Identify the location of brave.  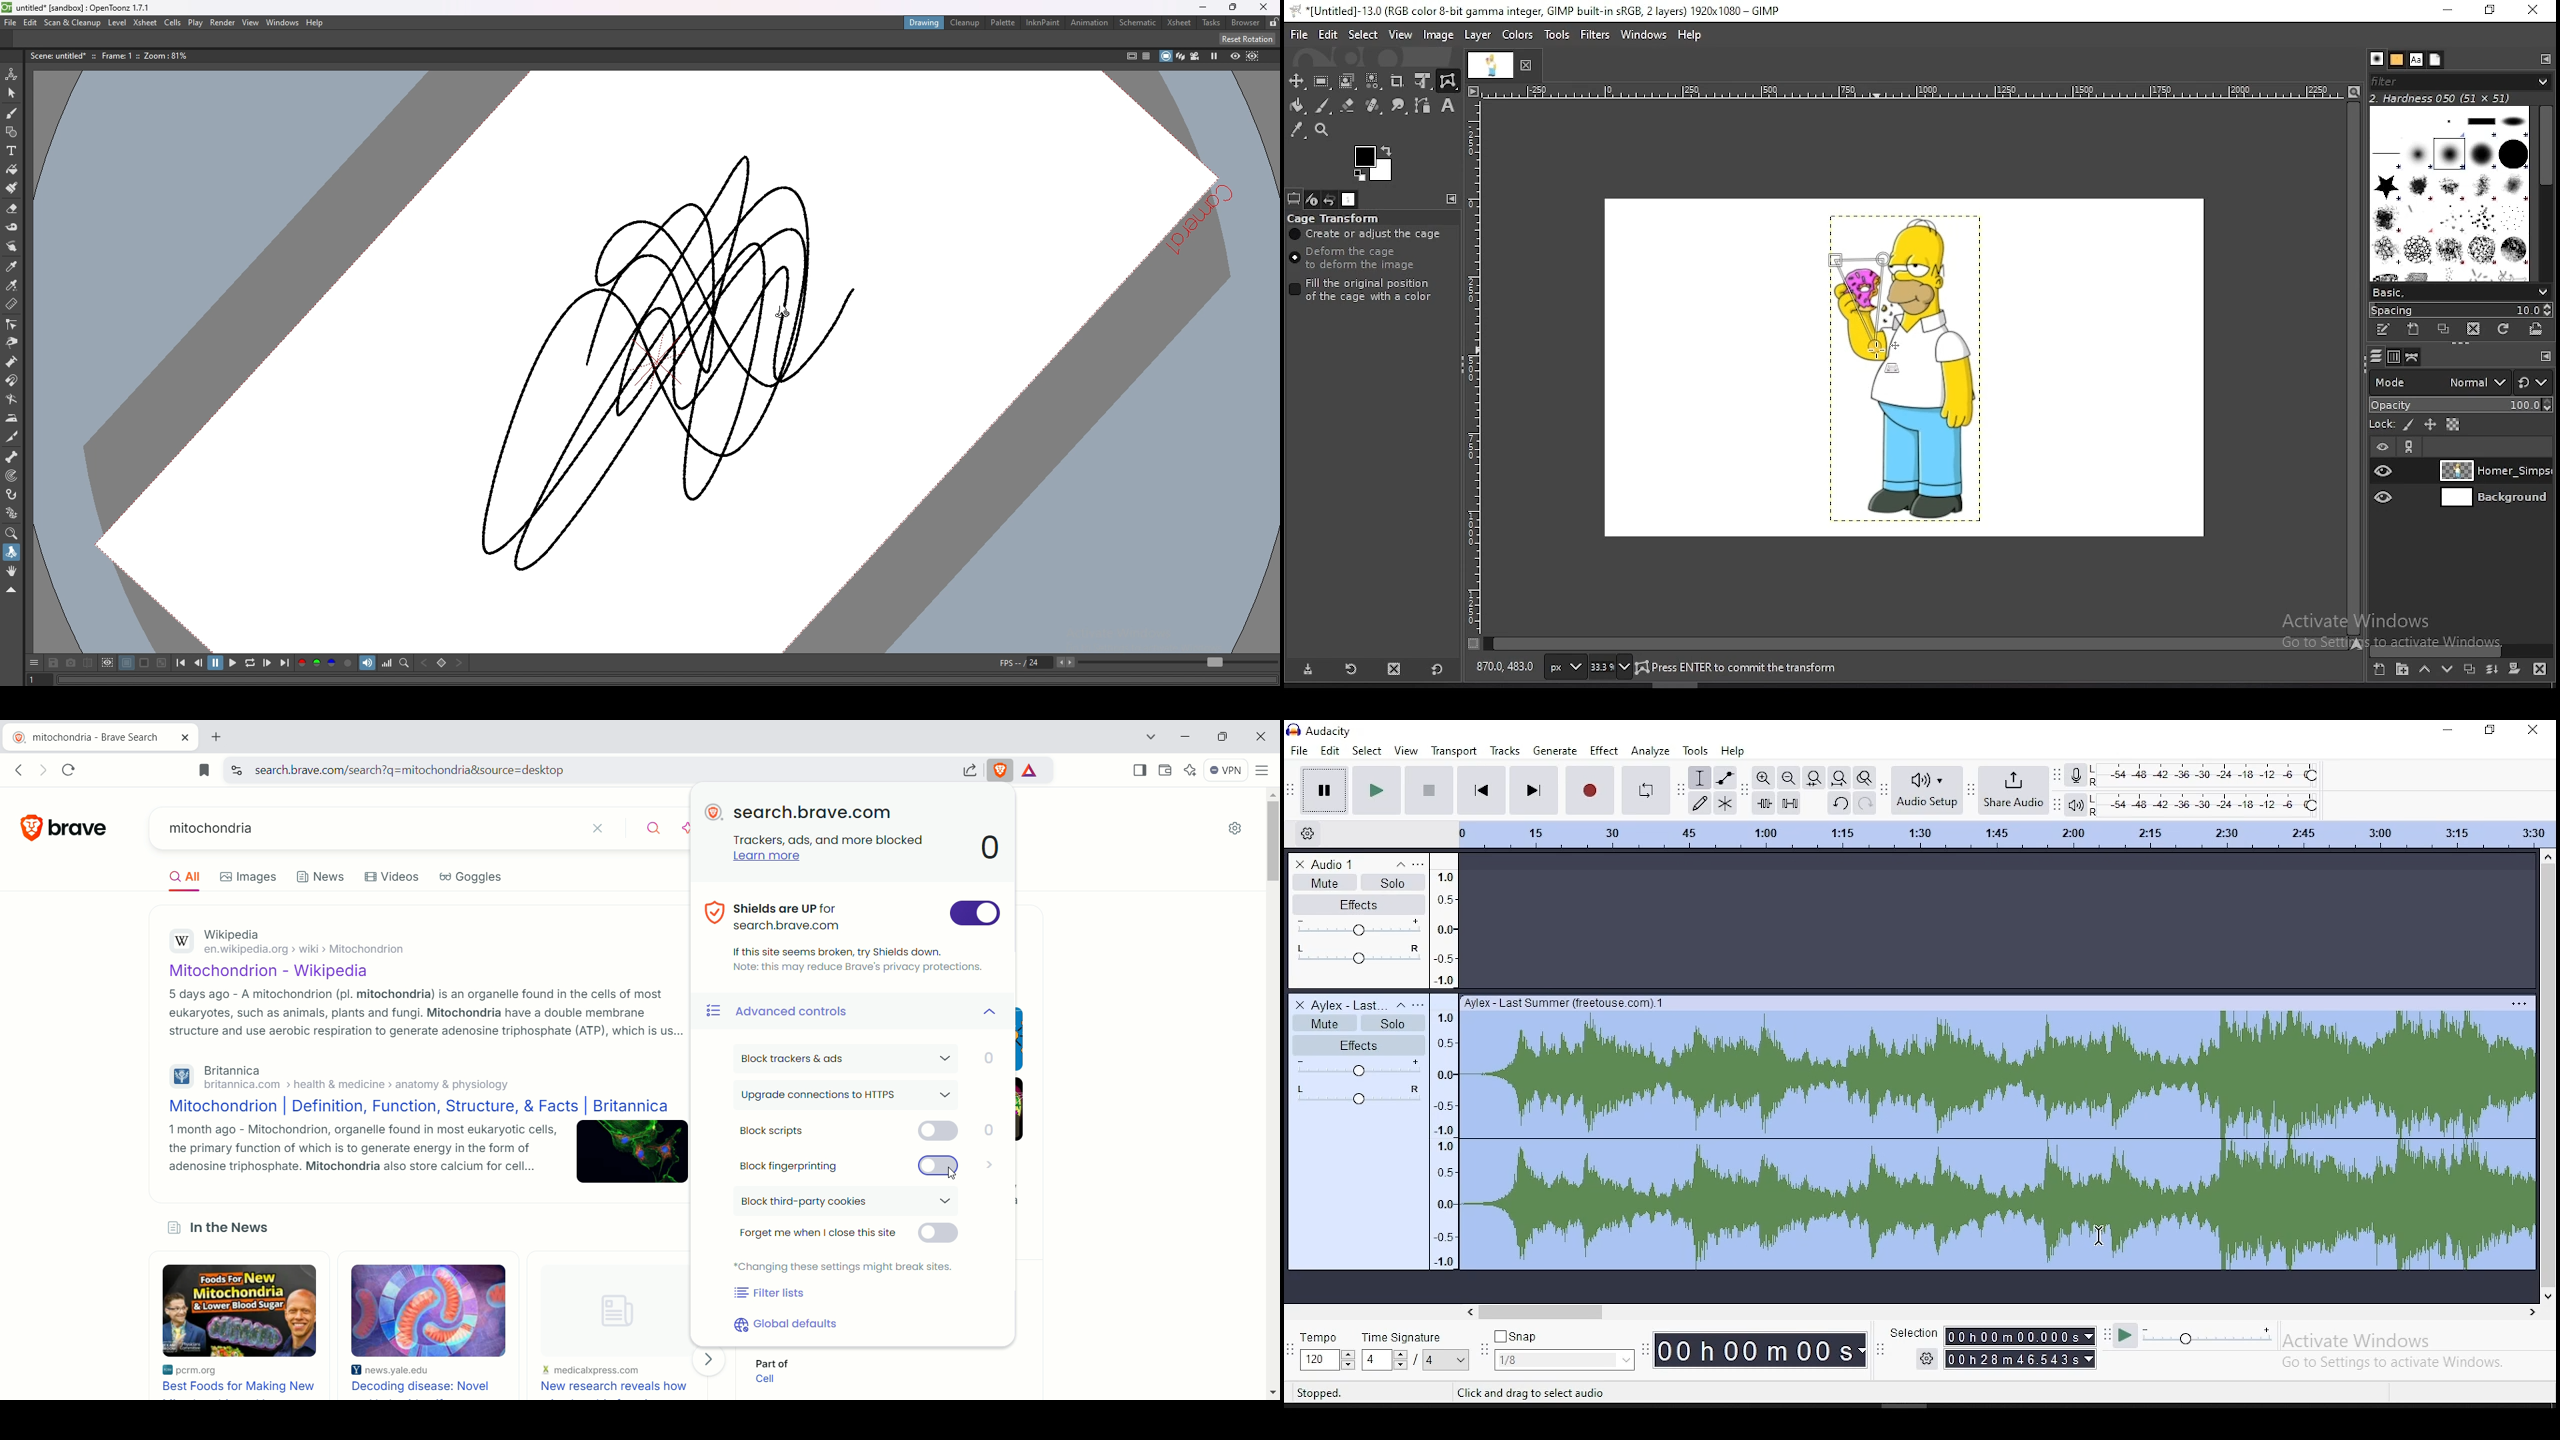
(75, 829).